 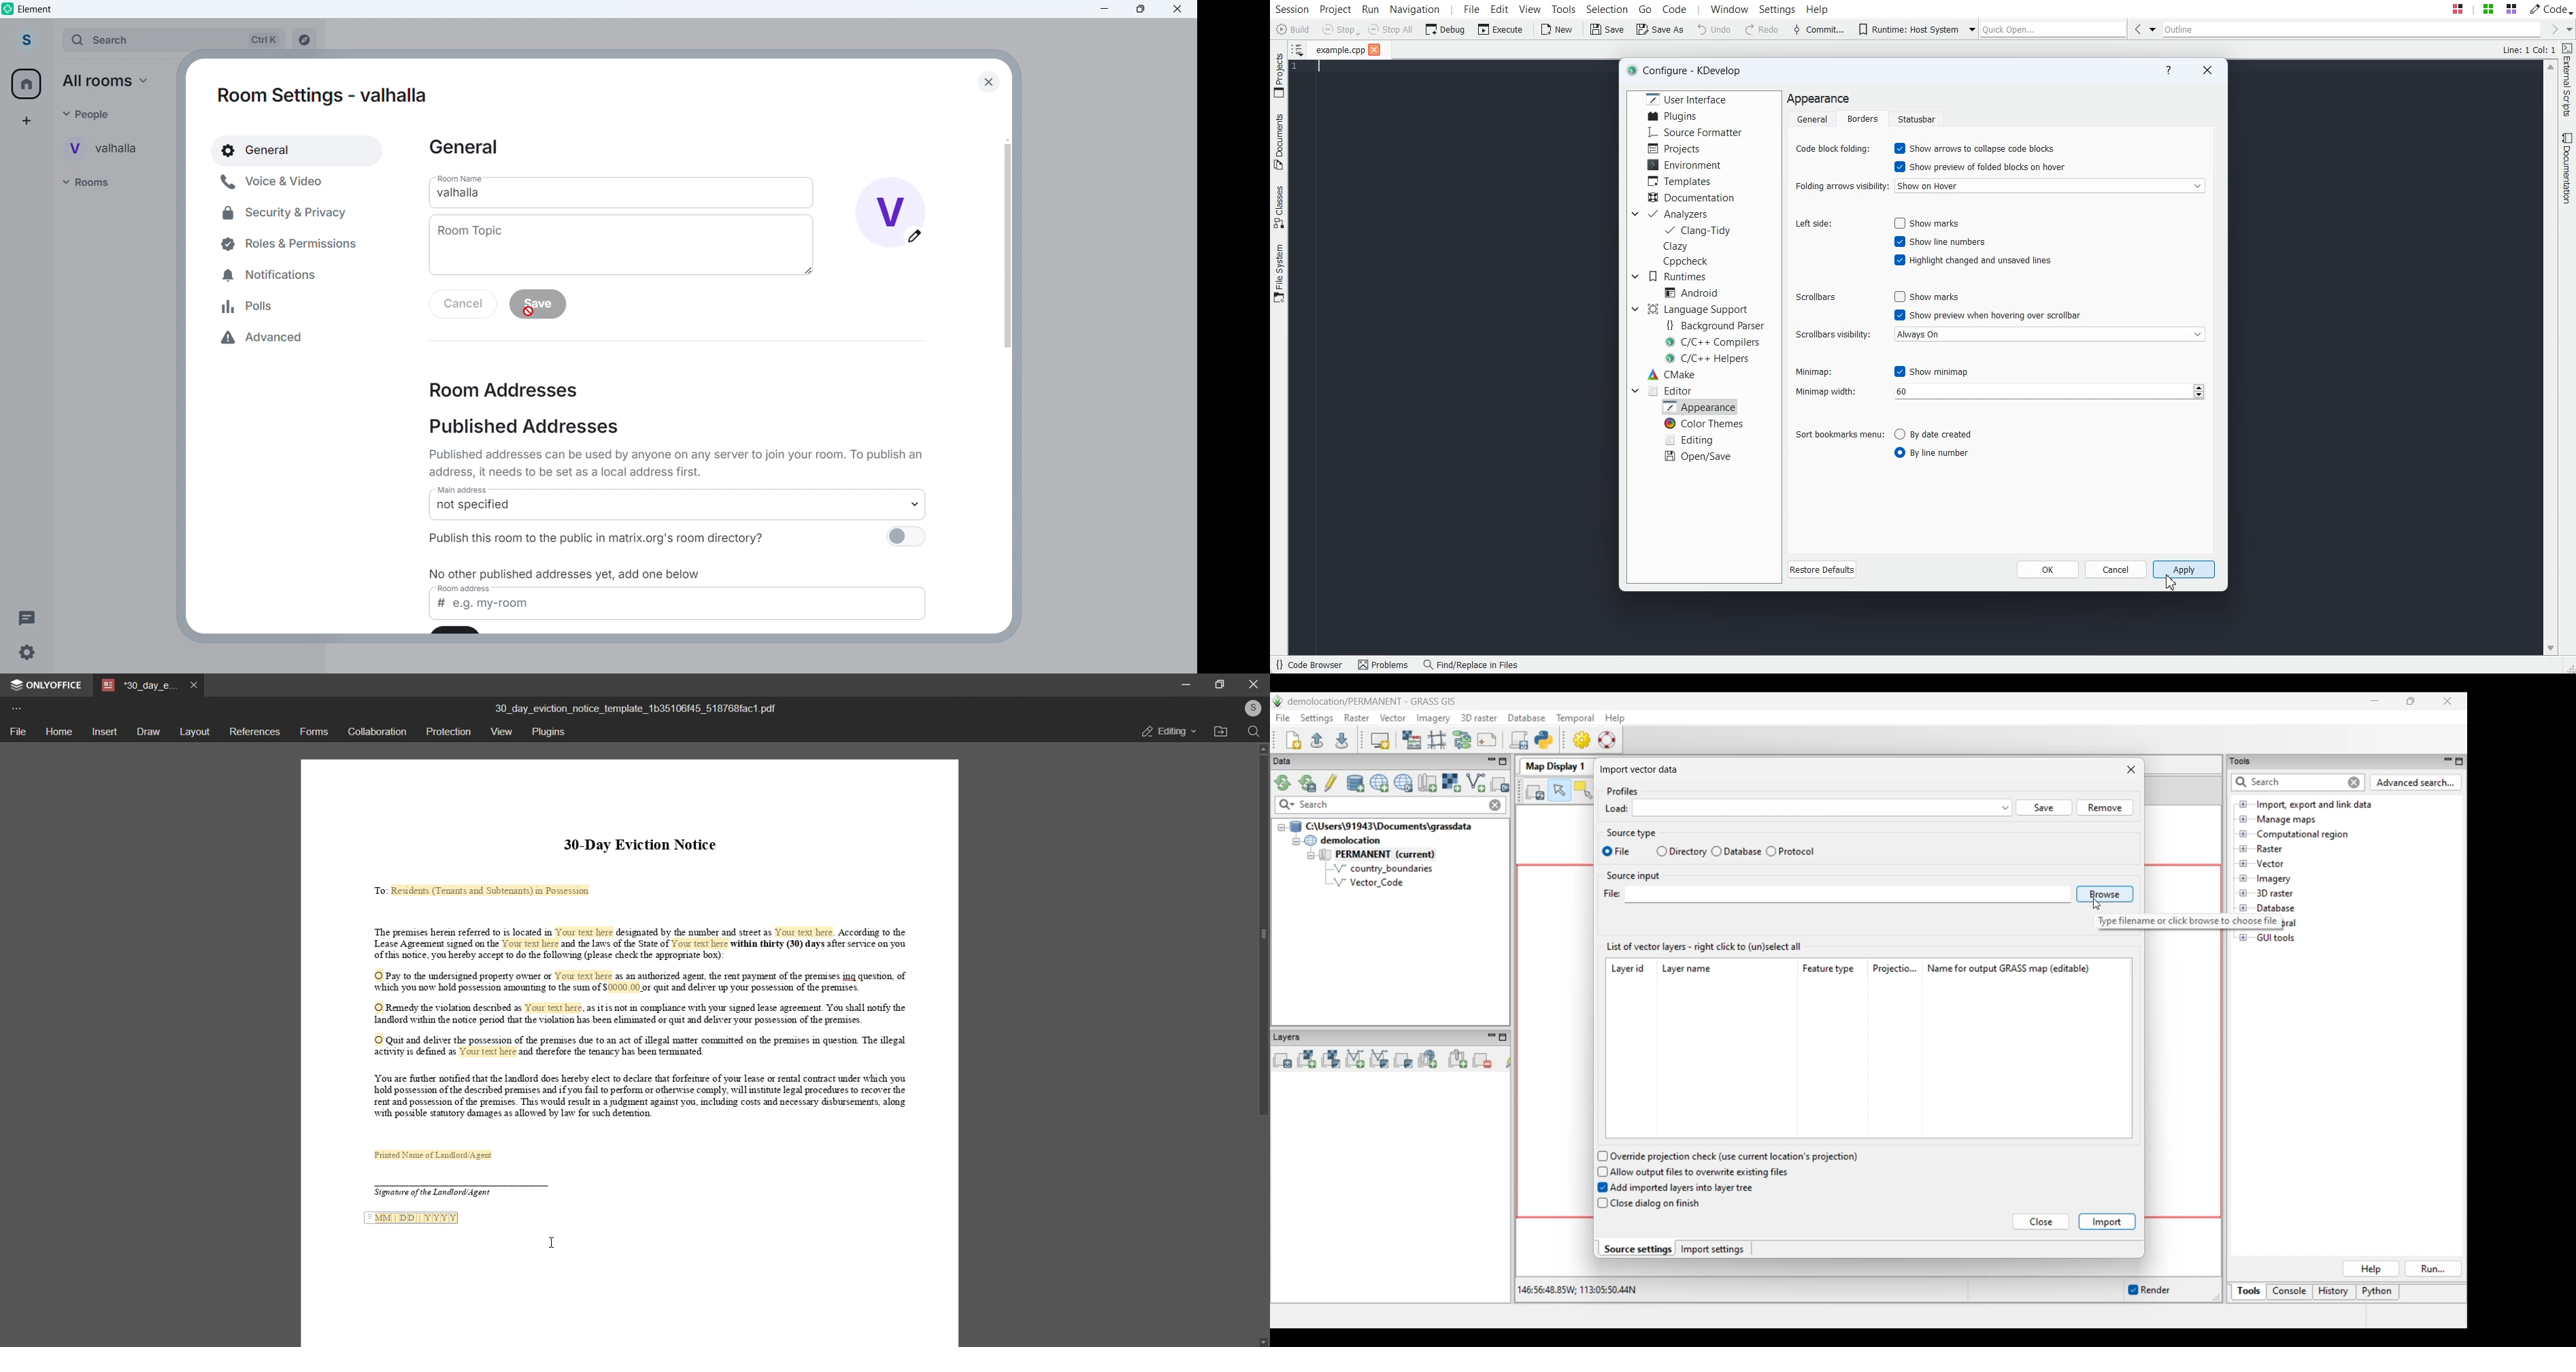 I want to click on Show sorted list, so click(x=1299, y=48).